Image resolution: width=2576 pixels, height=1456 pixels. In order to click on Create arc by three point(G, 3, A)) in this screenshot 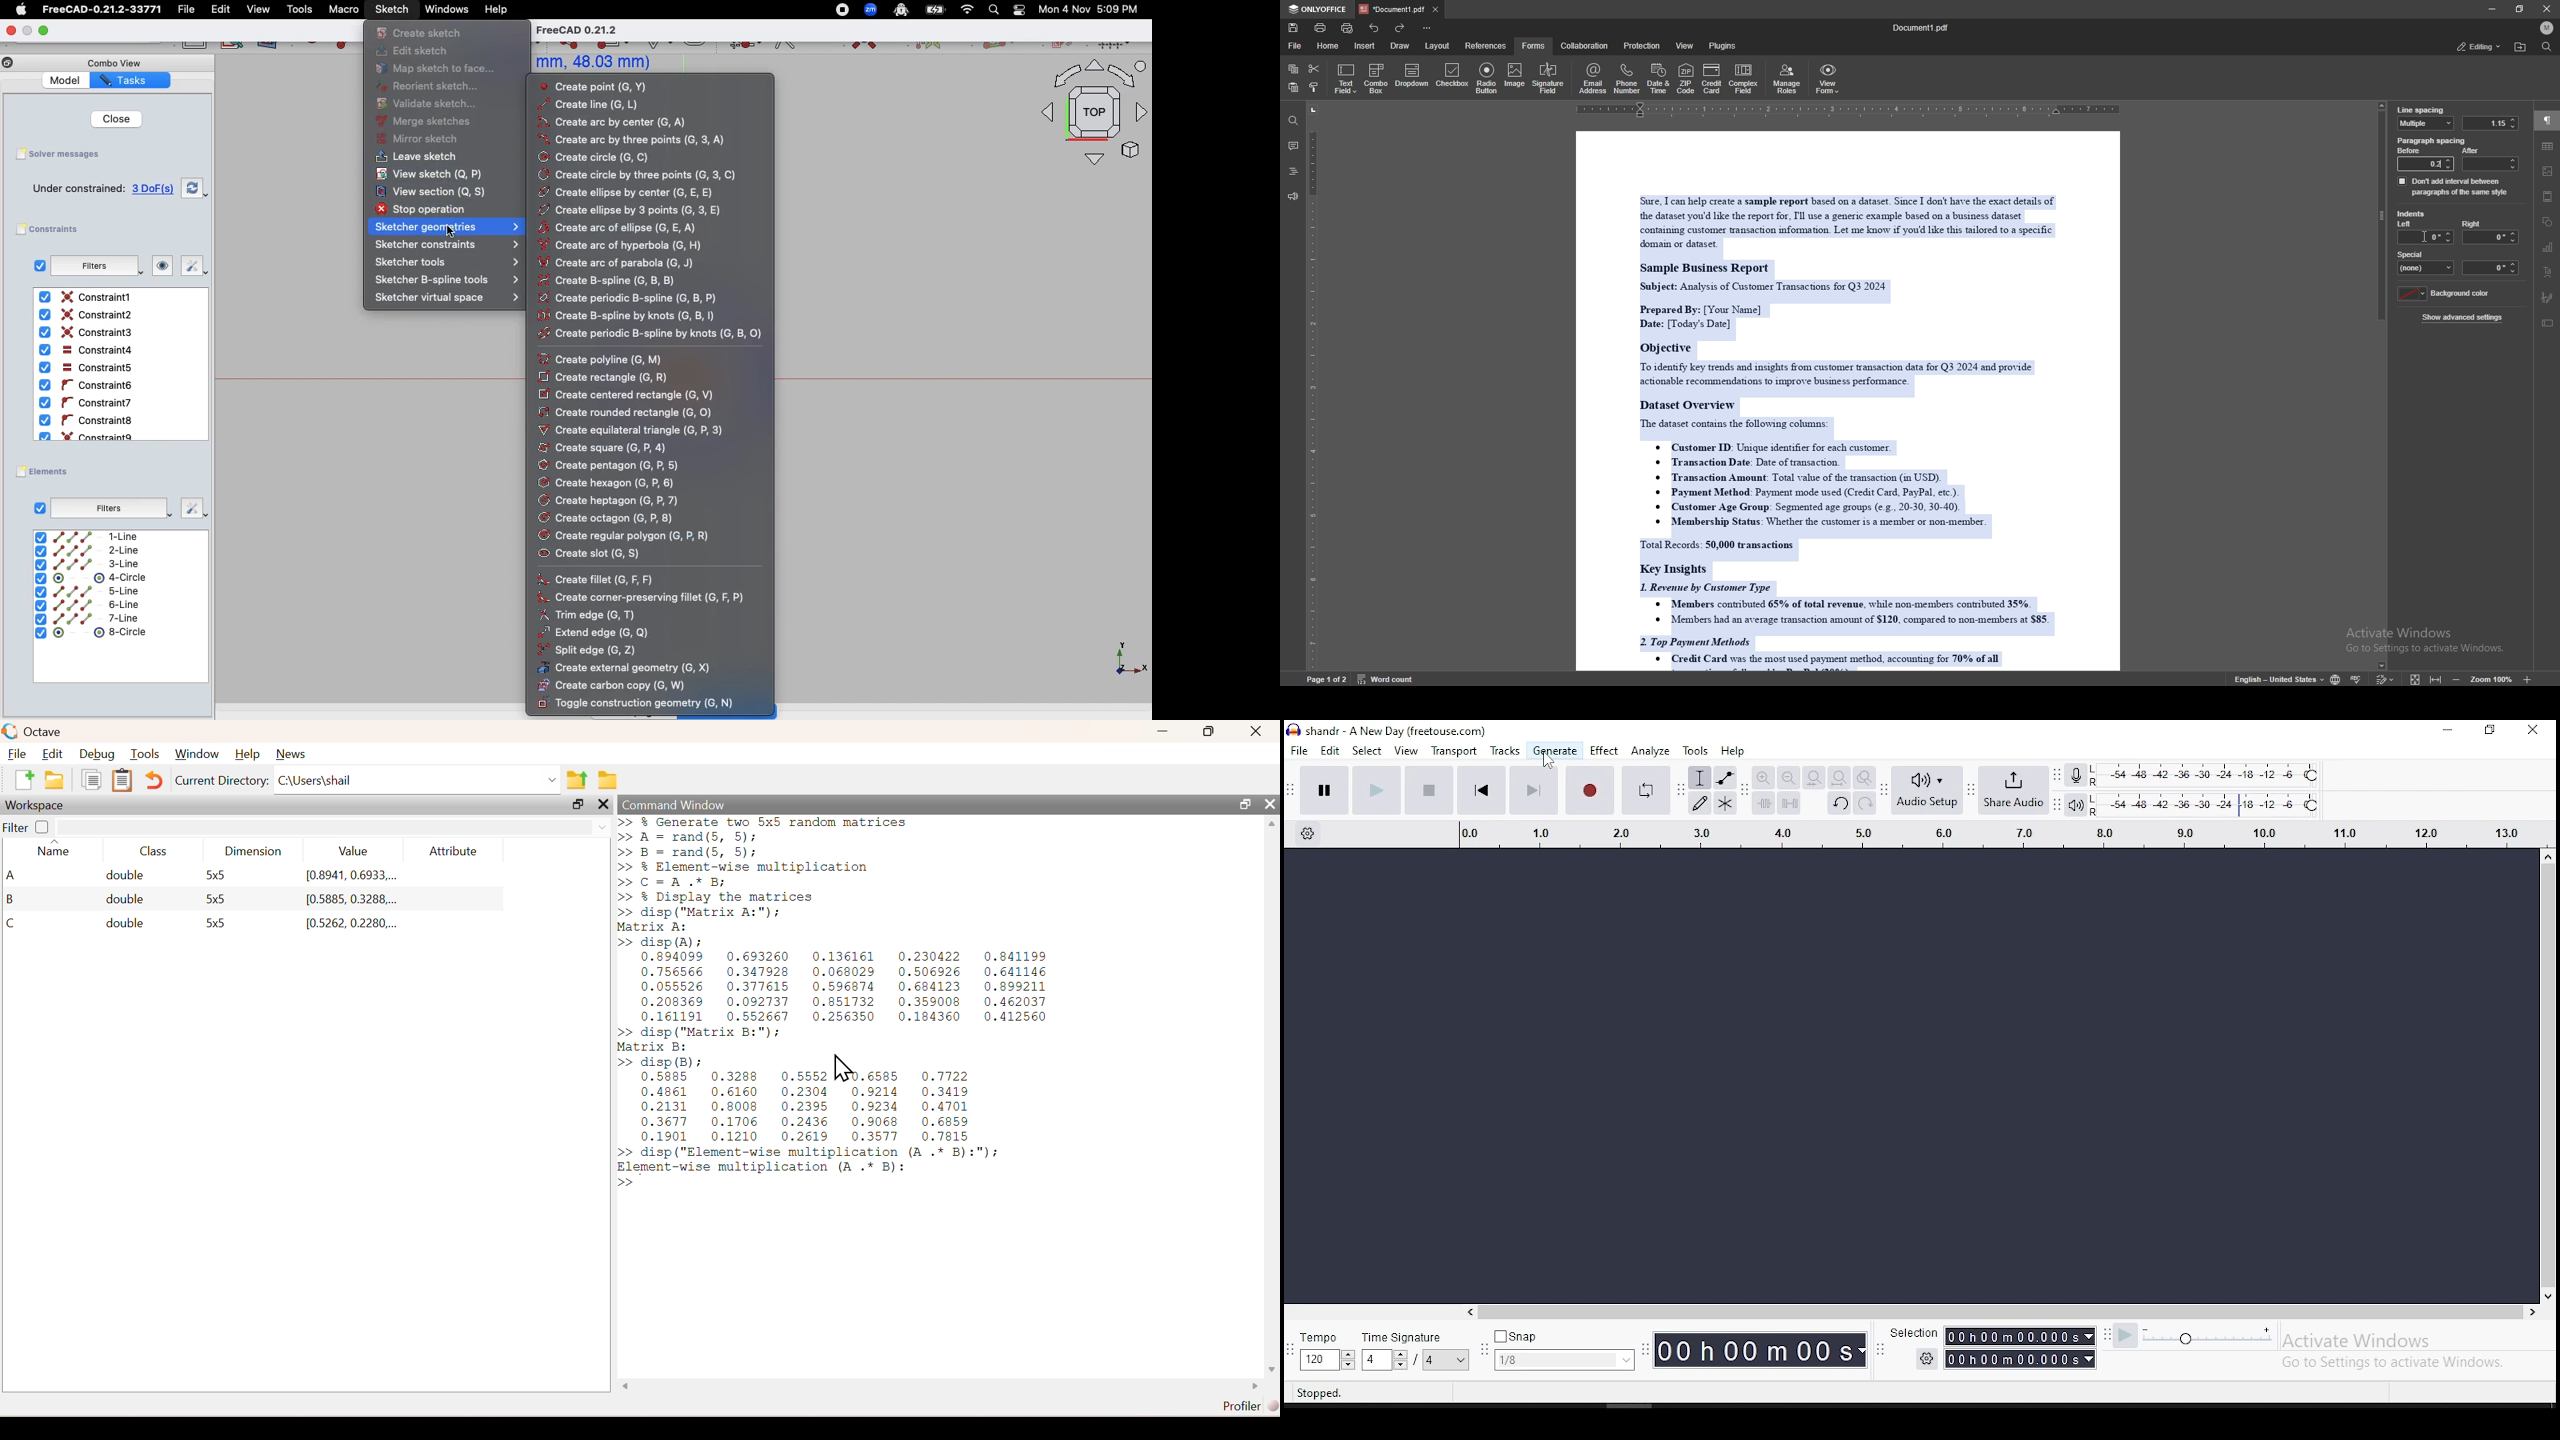, I will do `click(632, 140)`.